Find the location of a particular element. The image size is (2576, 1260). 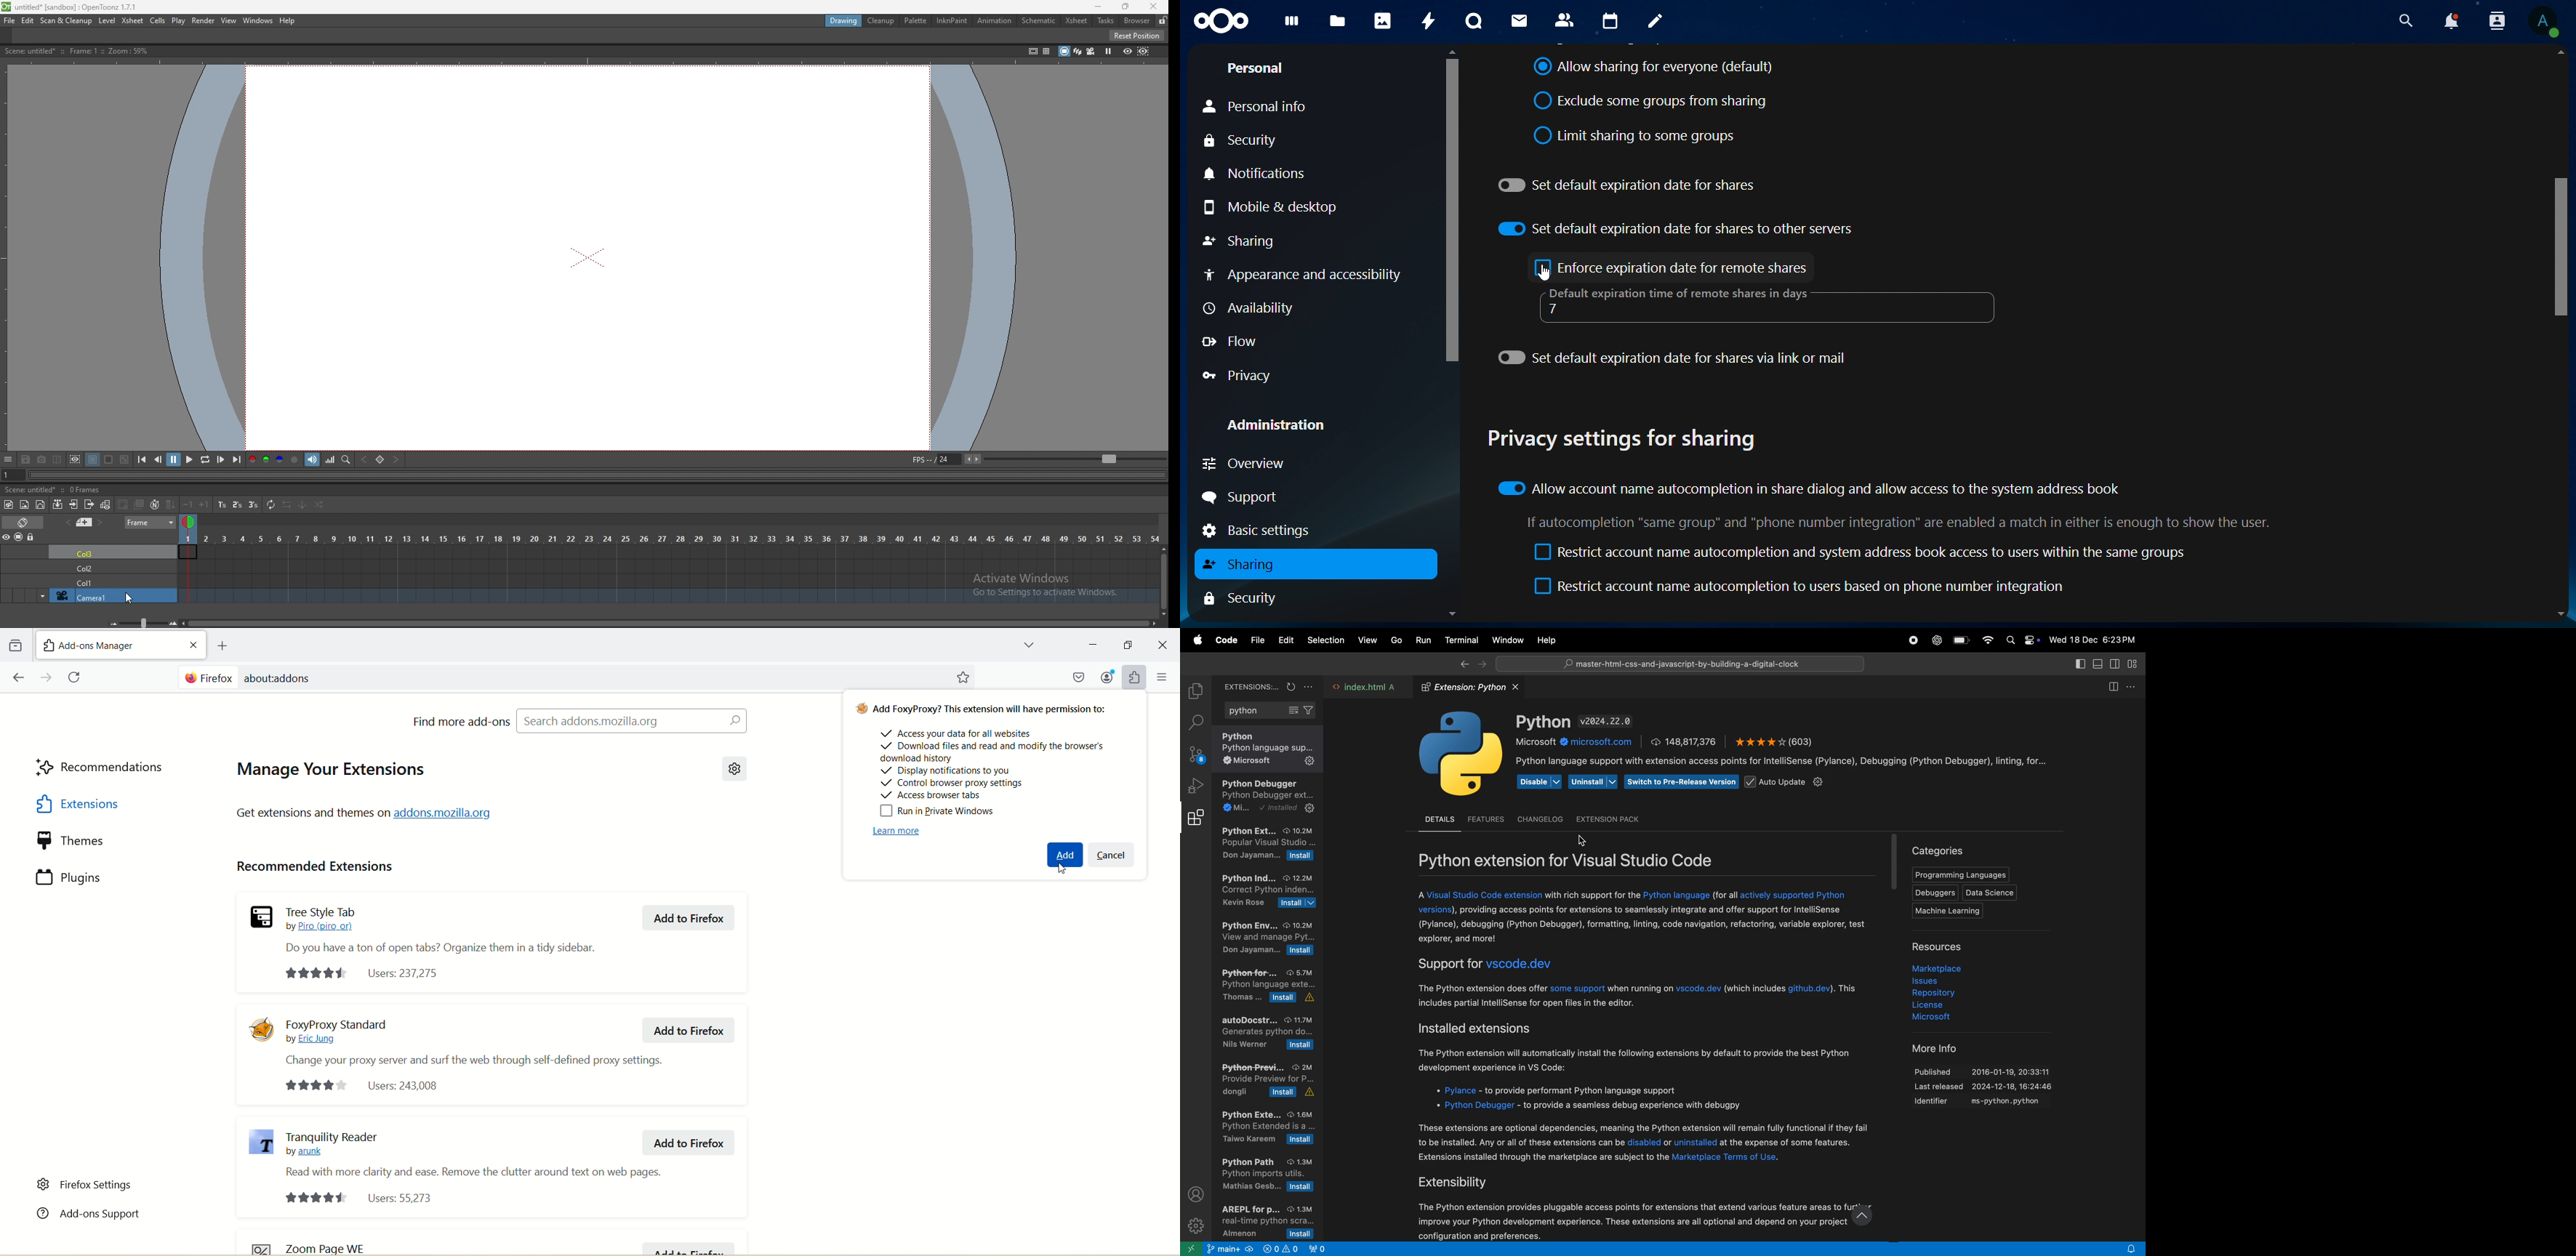

security is located at coordinates (1249, 140).